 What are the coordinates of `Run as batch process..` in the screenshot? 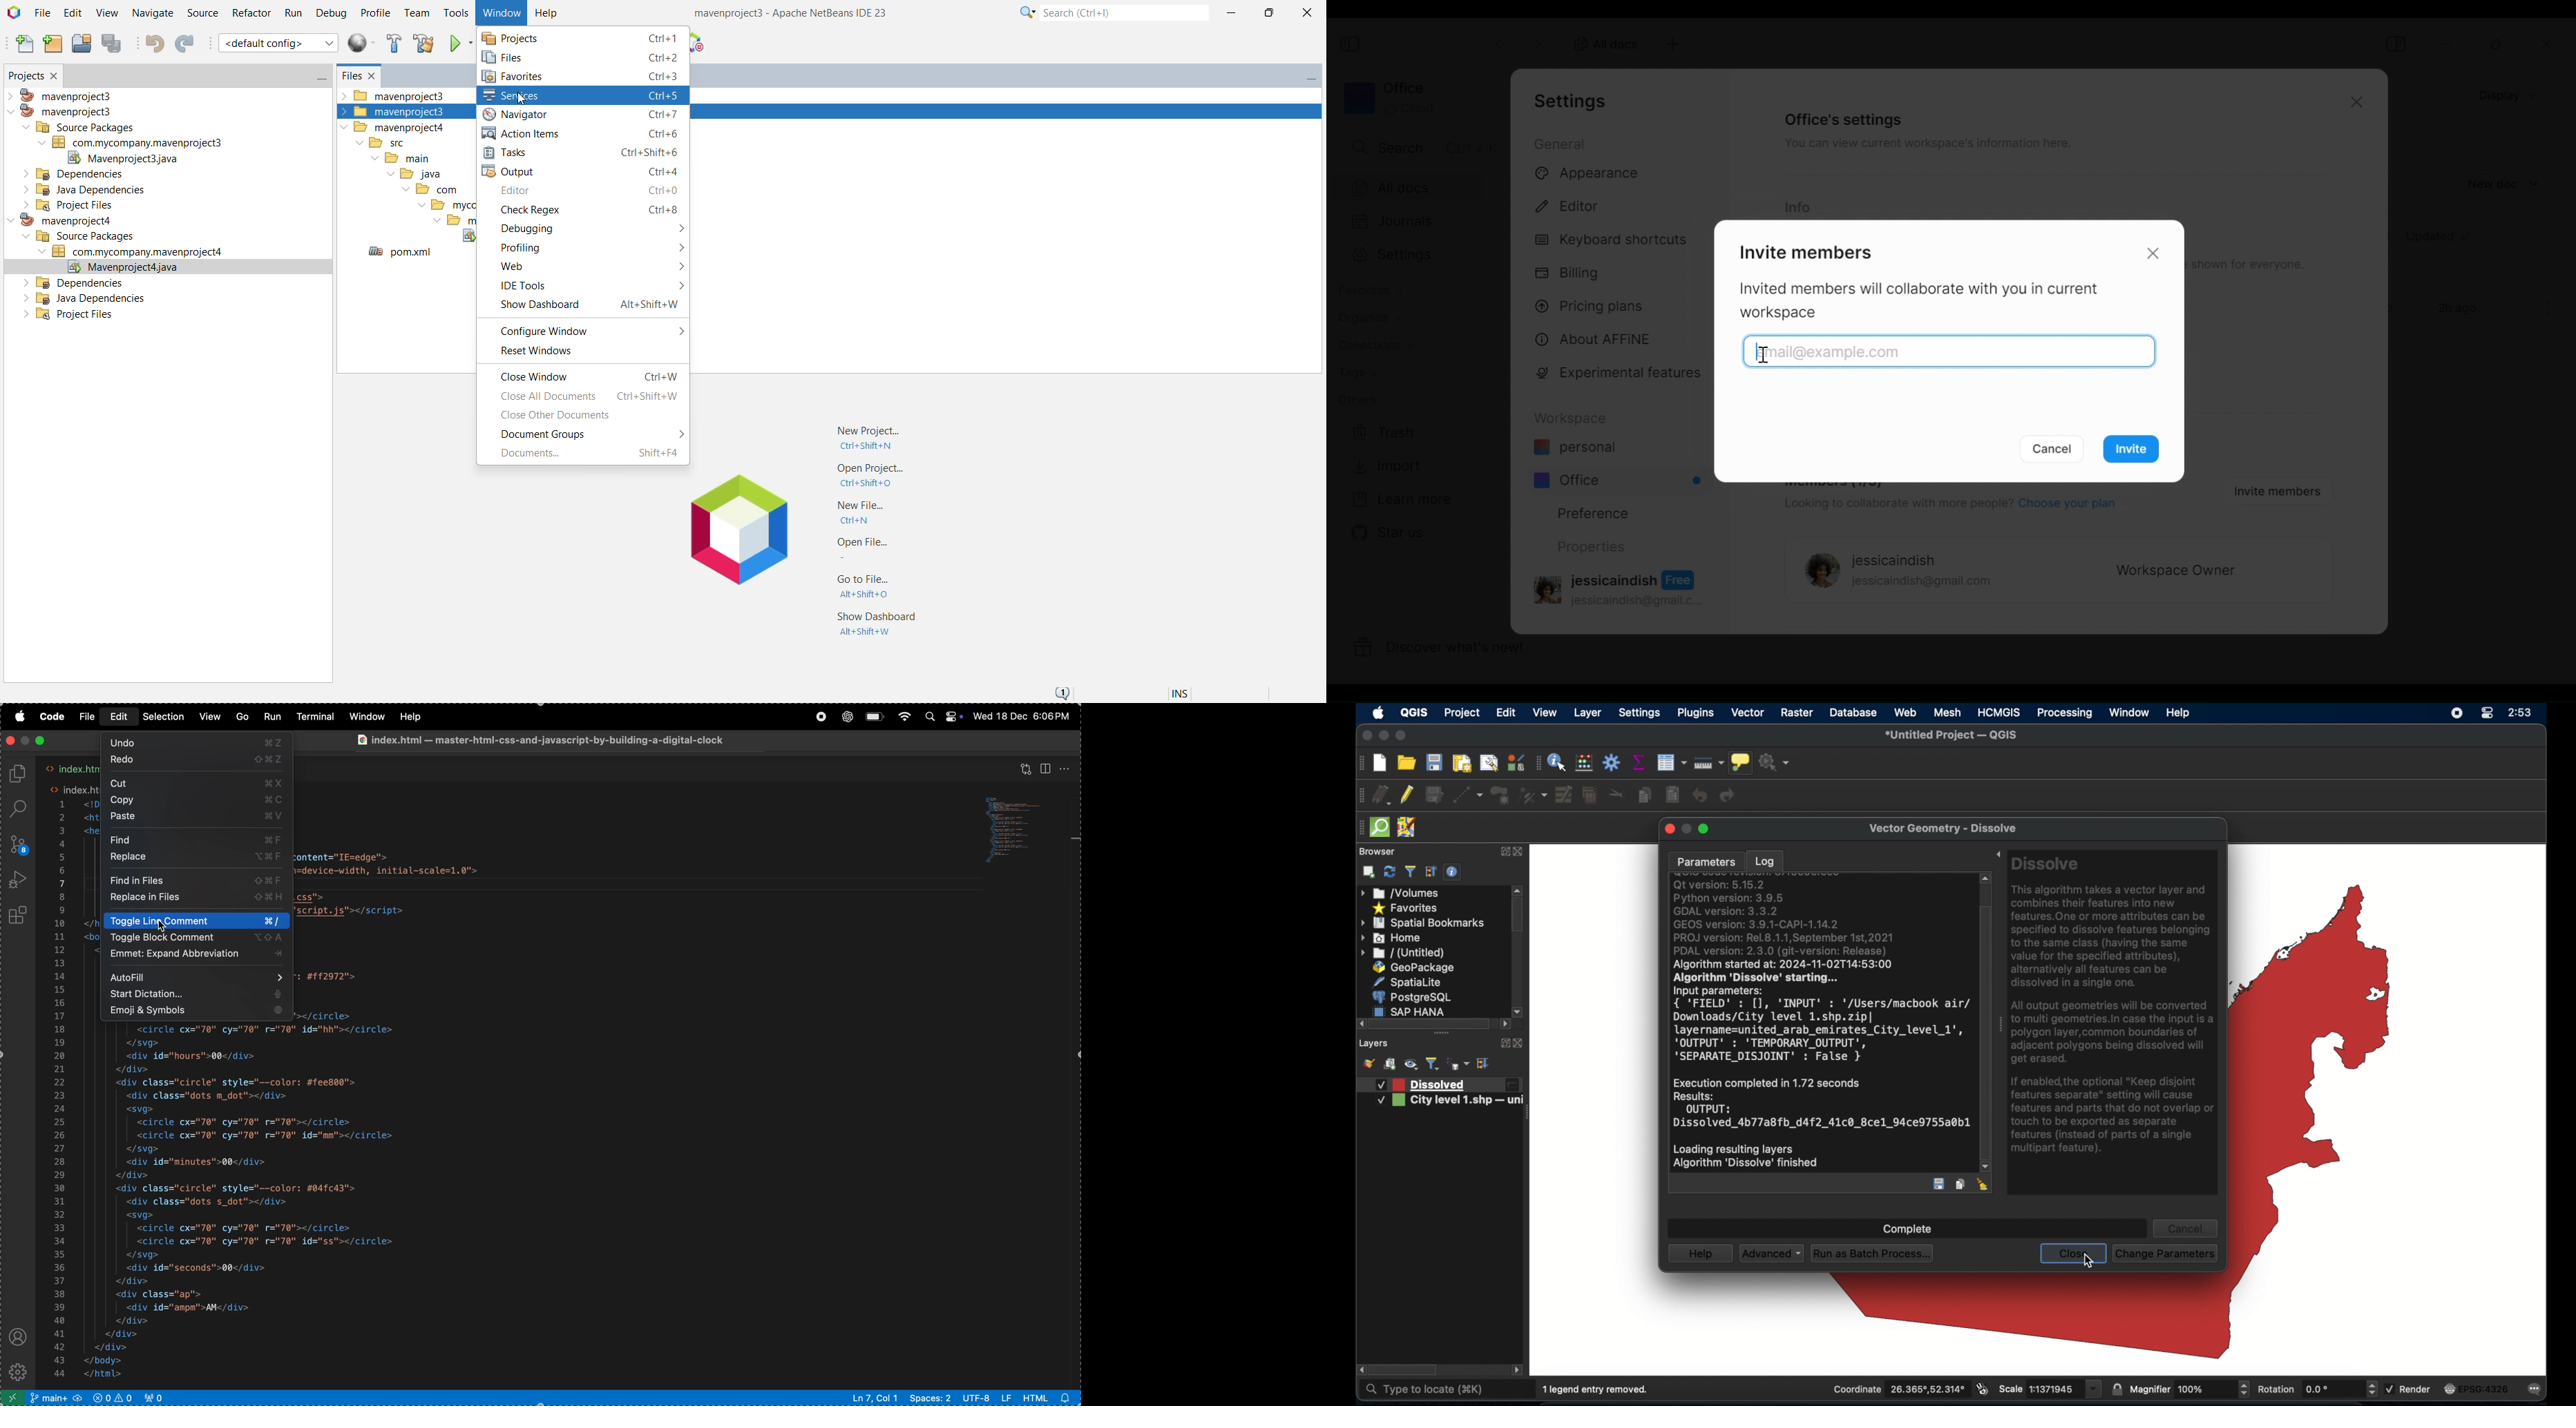 It's located at (1873, 1254).